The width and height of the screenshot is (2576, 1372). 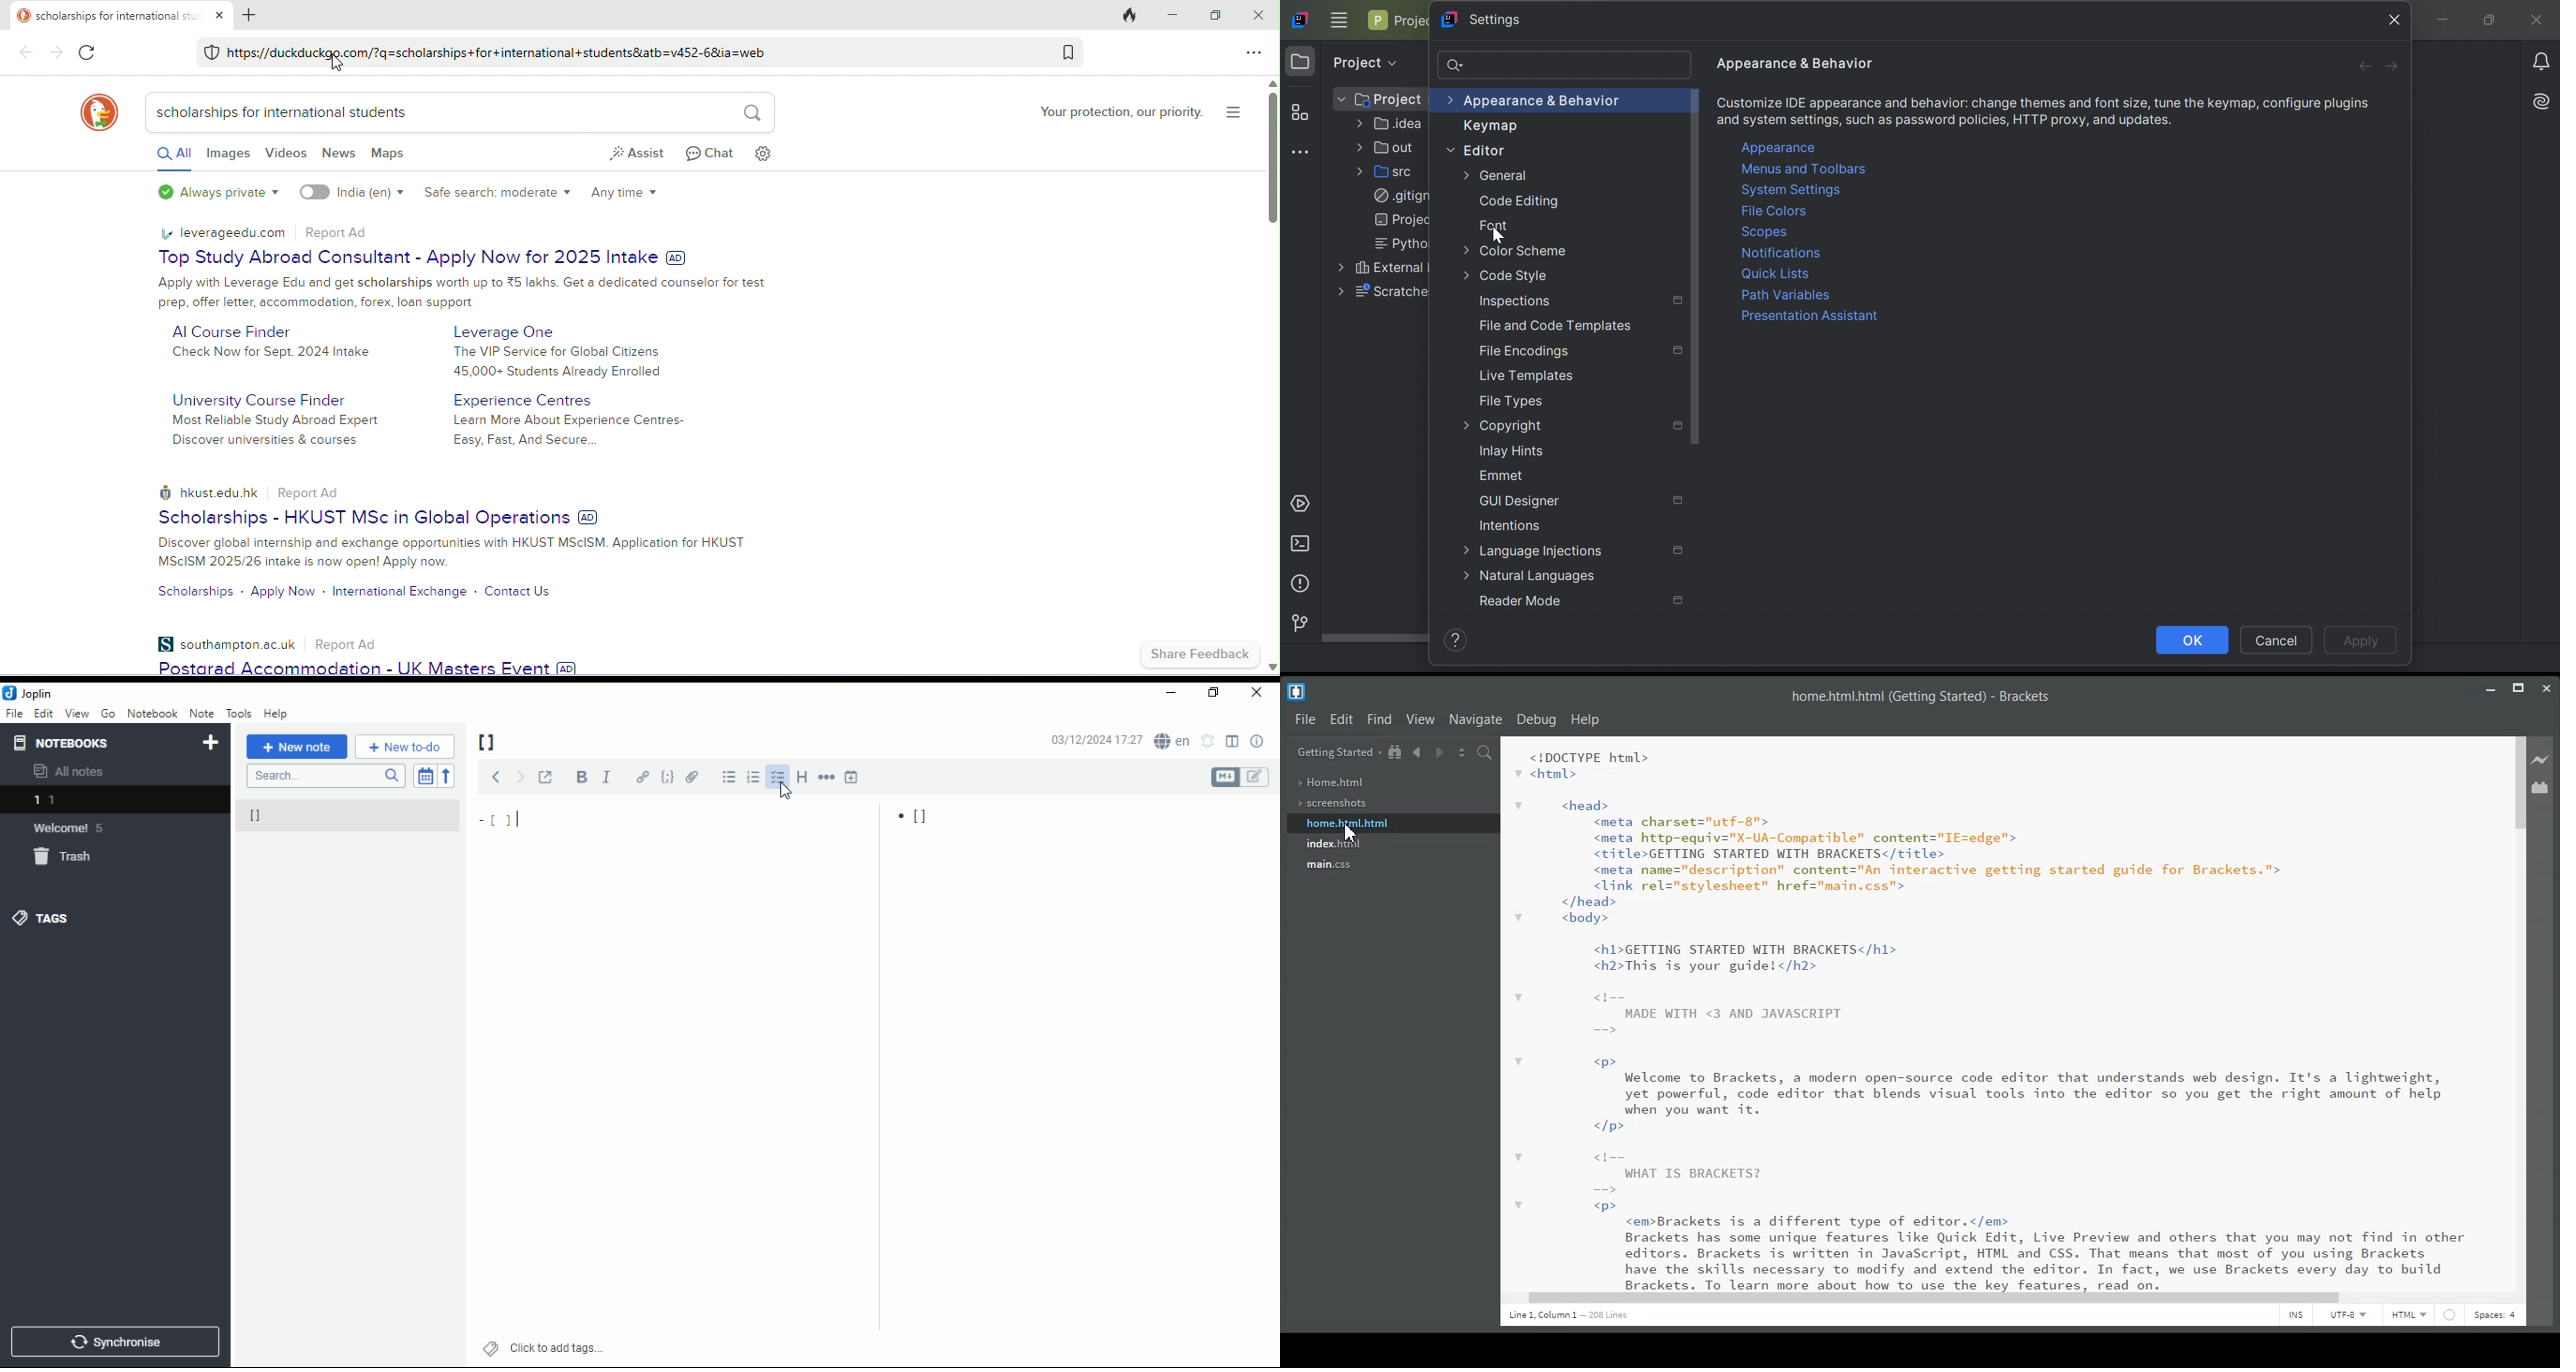 What do you see at coordinates (1380, 267) in the screenshot?
I see `External` at bounding box center [1380, 267].